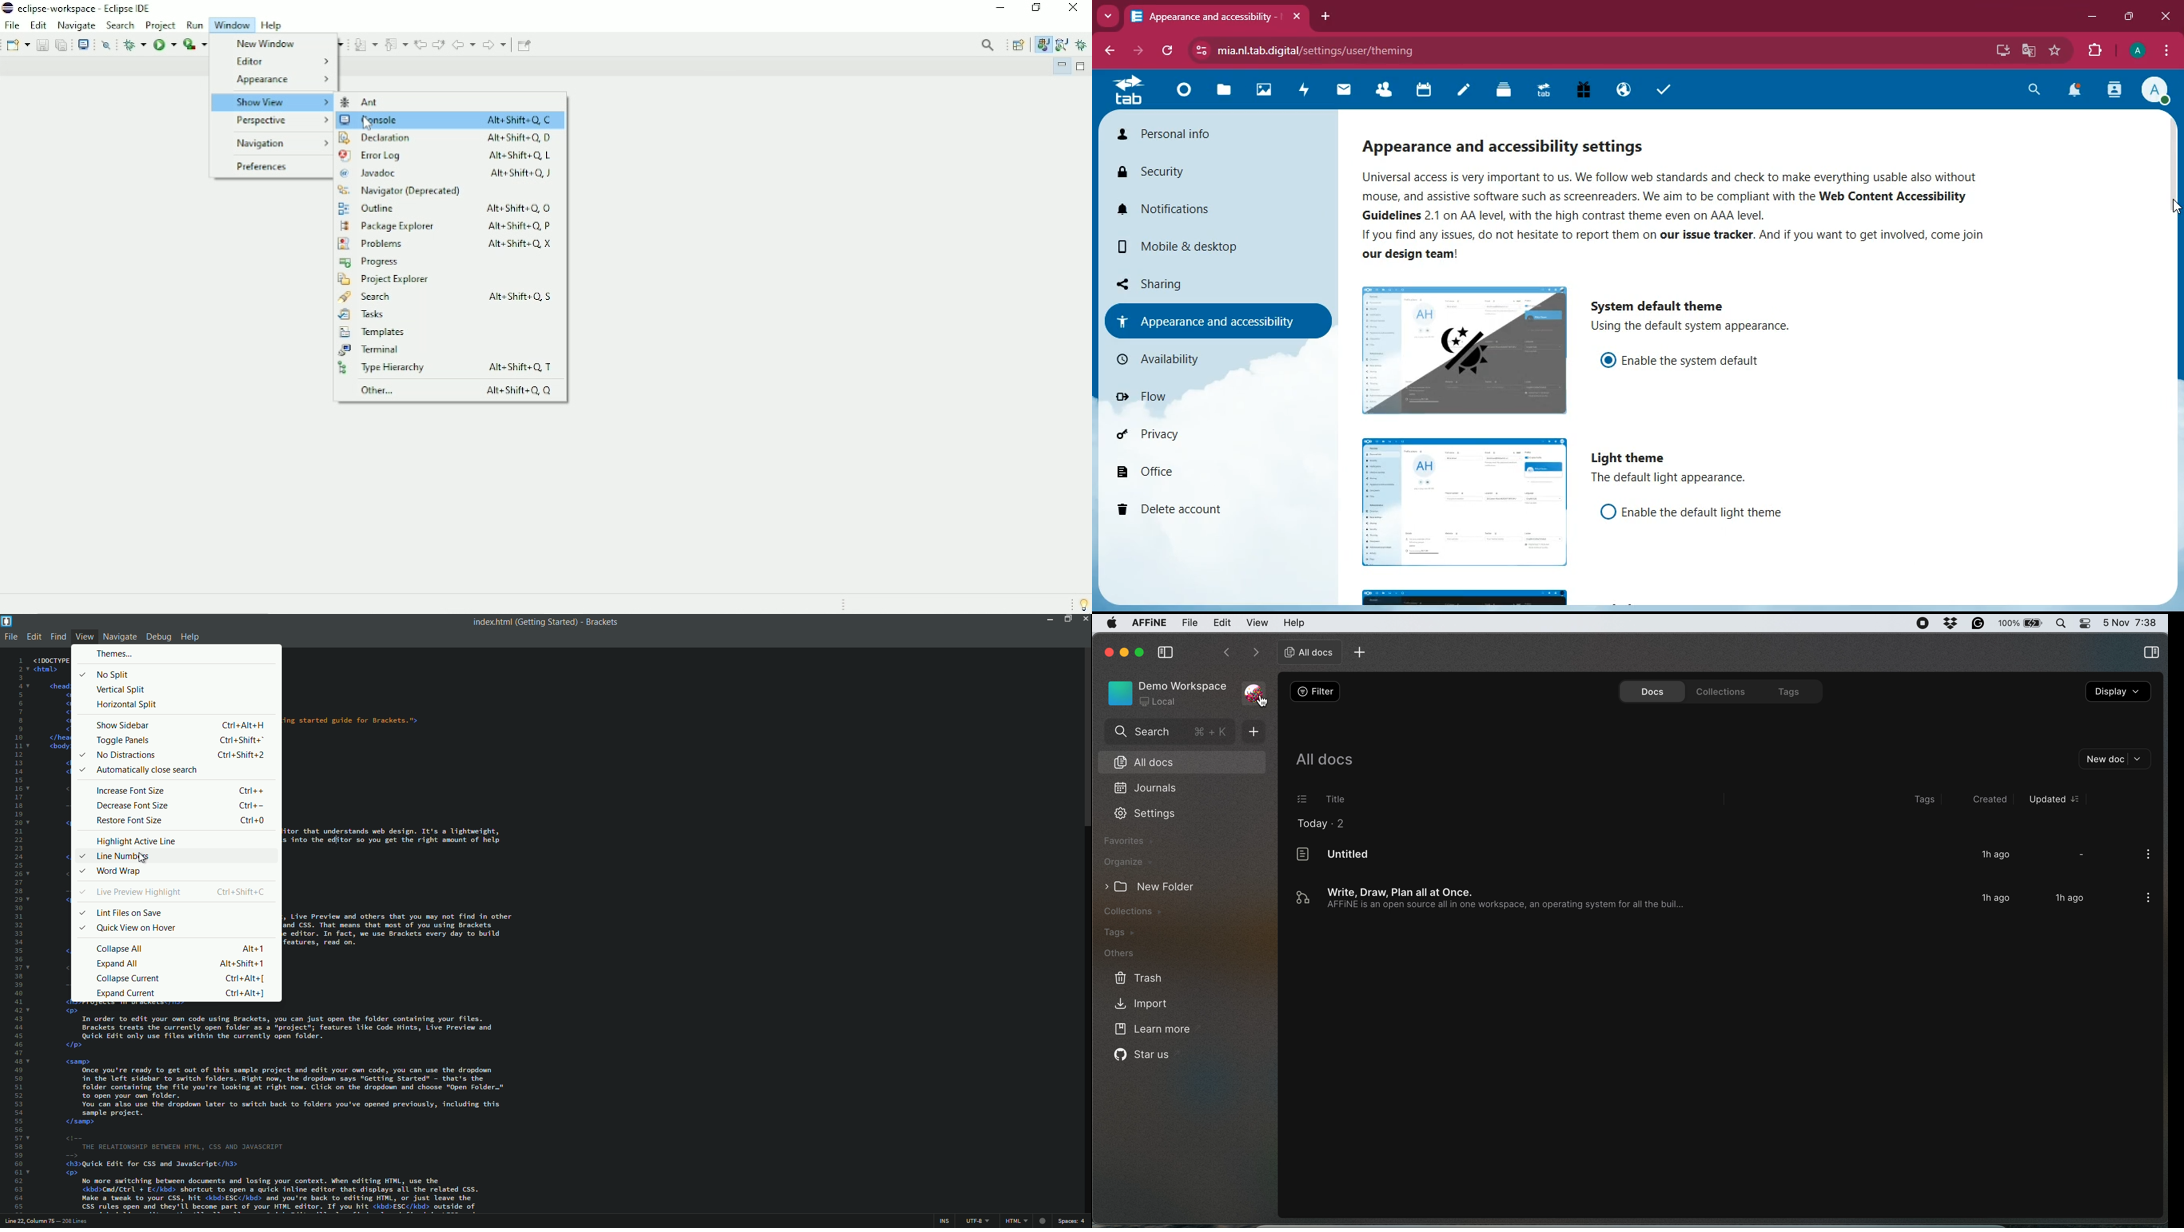 The width and height of the screenshot is (2184, 1232). What do you see at coordinates (464, 45) in the screenshot?
I see `Back` at bounding box center [464, 45].